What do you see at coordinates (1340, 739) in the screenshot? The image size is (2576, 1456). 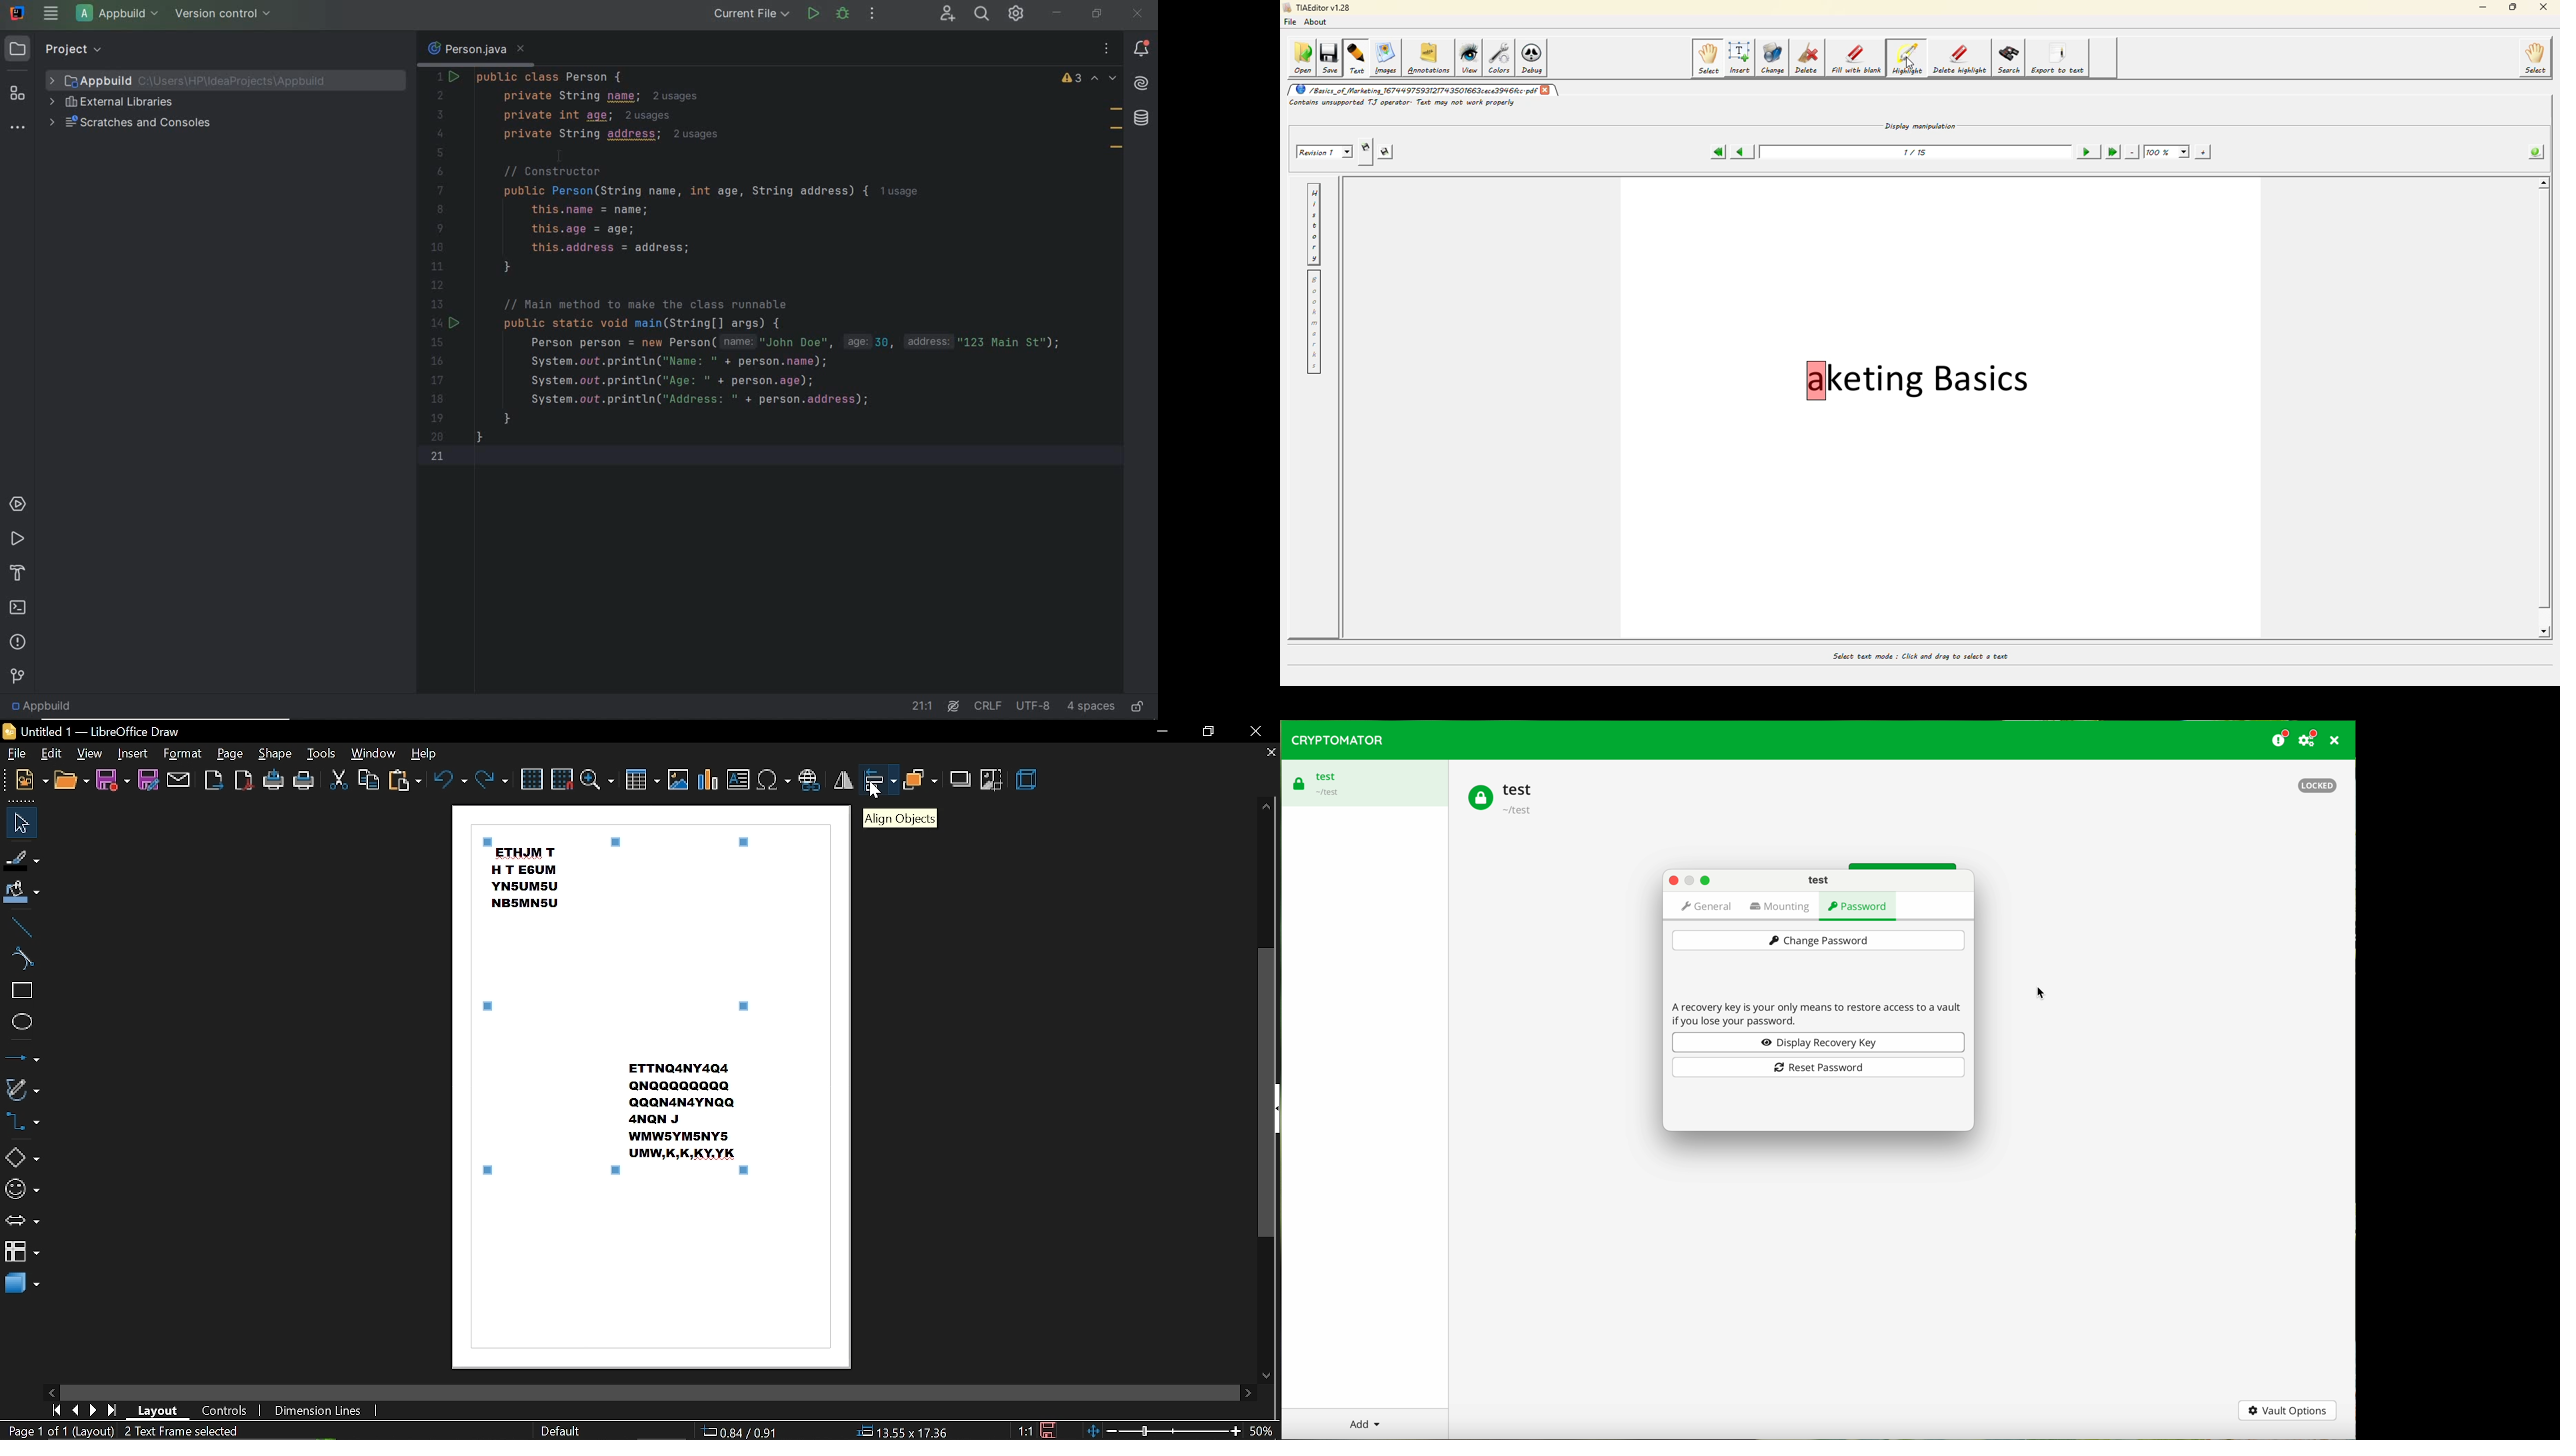 I see `CRYPTOMATOR` at bounding box center [1340, 739].